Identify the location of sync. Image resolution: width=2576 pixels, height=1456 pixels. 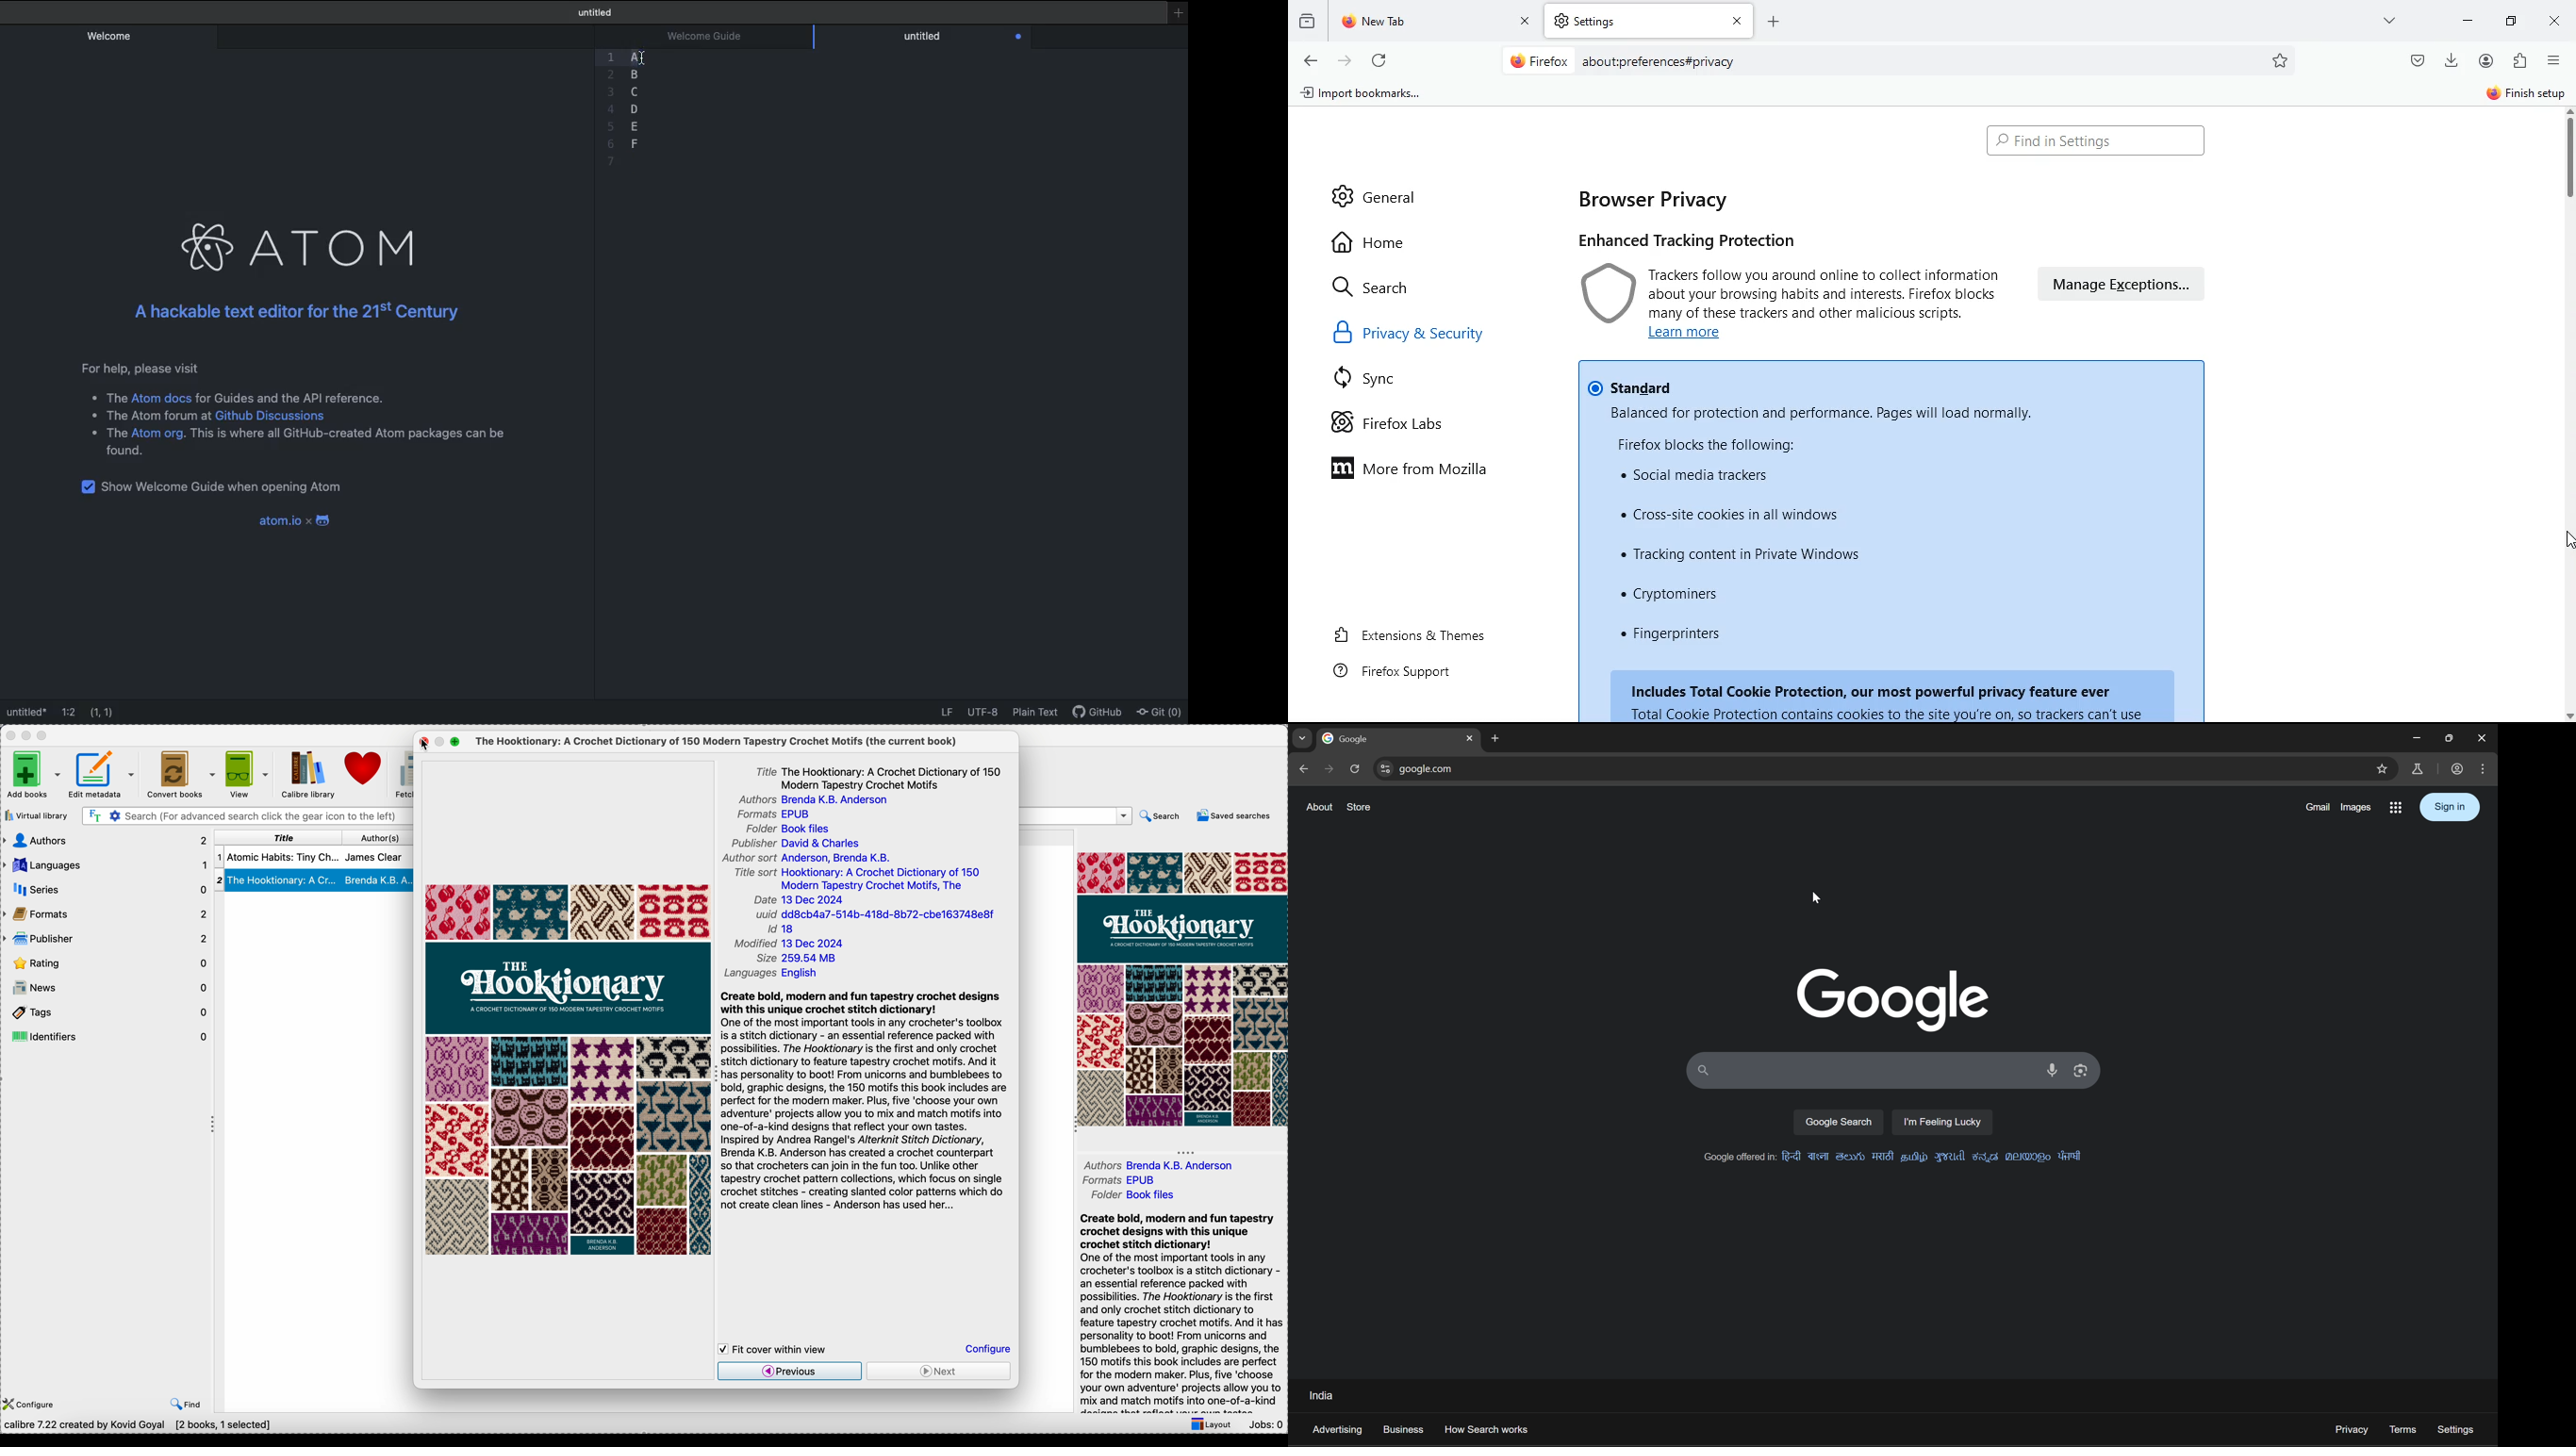
(1374, 382).